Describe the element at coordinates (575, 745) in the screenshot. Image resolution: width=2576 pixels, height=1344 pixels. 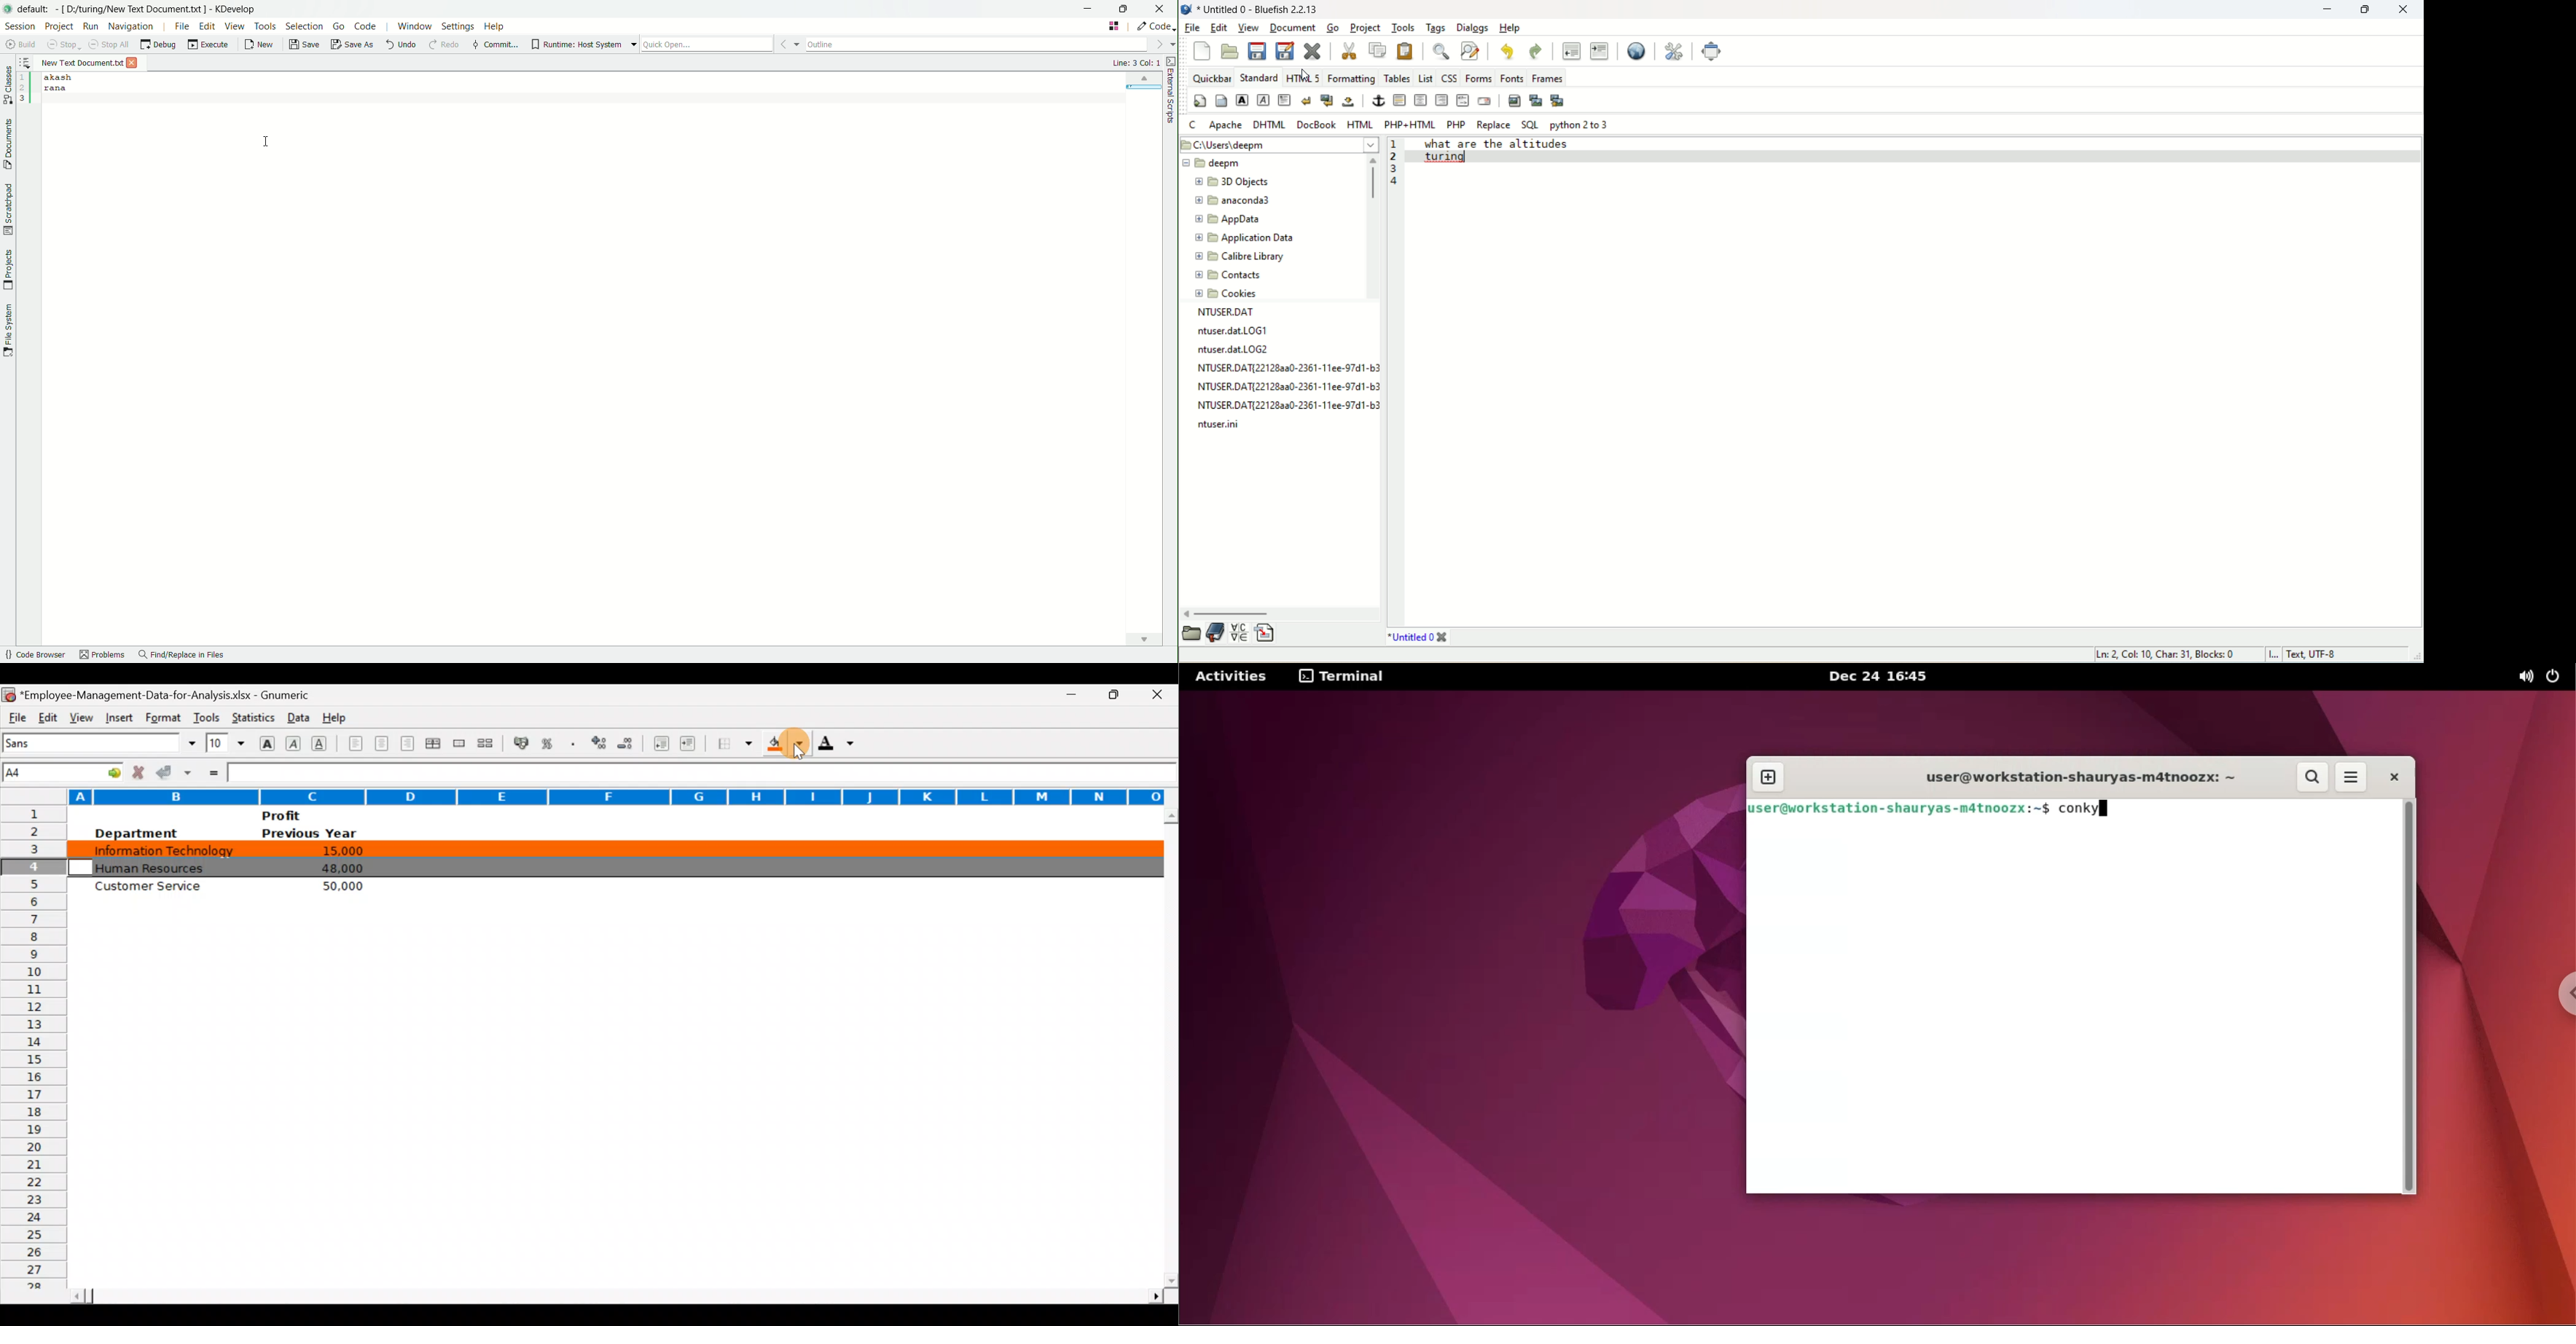
I see `Include a thousands operator` at that location.